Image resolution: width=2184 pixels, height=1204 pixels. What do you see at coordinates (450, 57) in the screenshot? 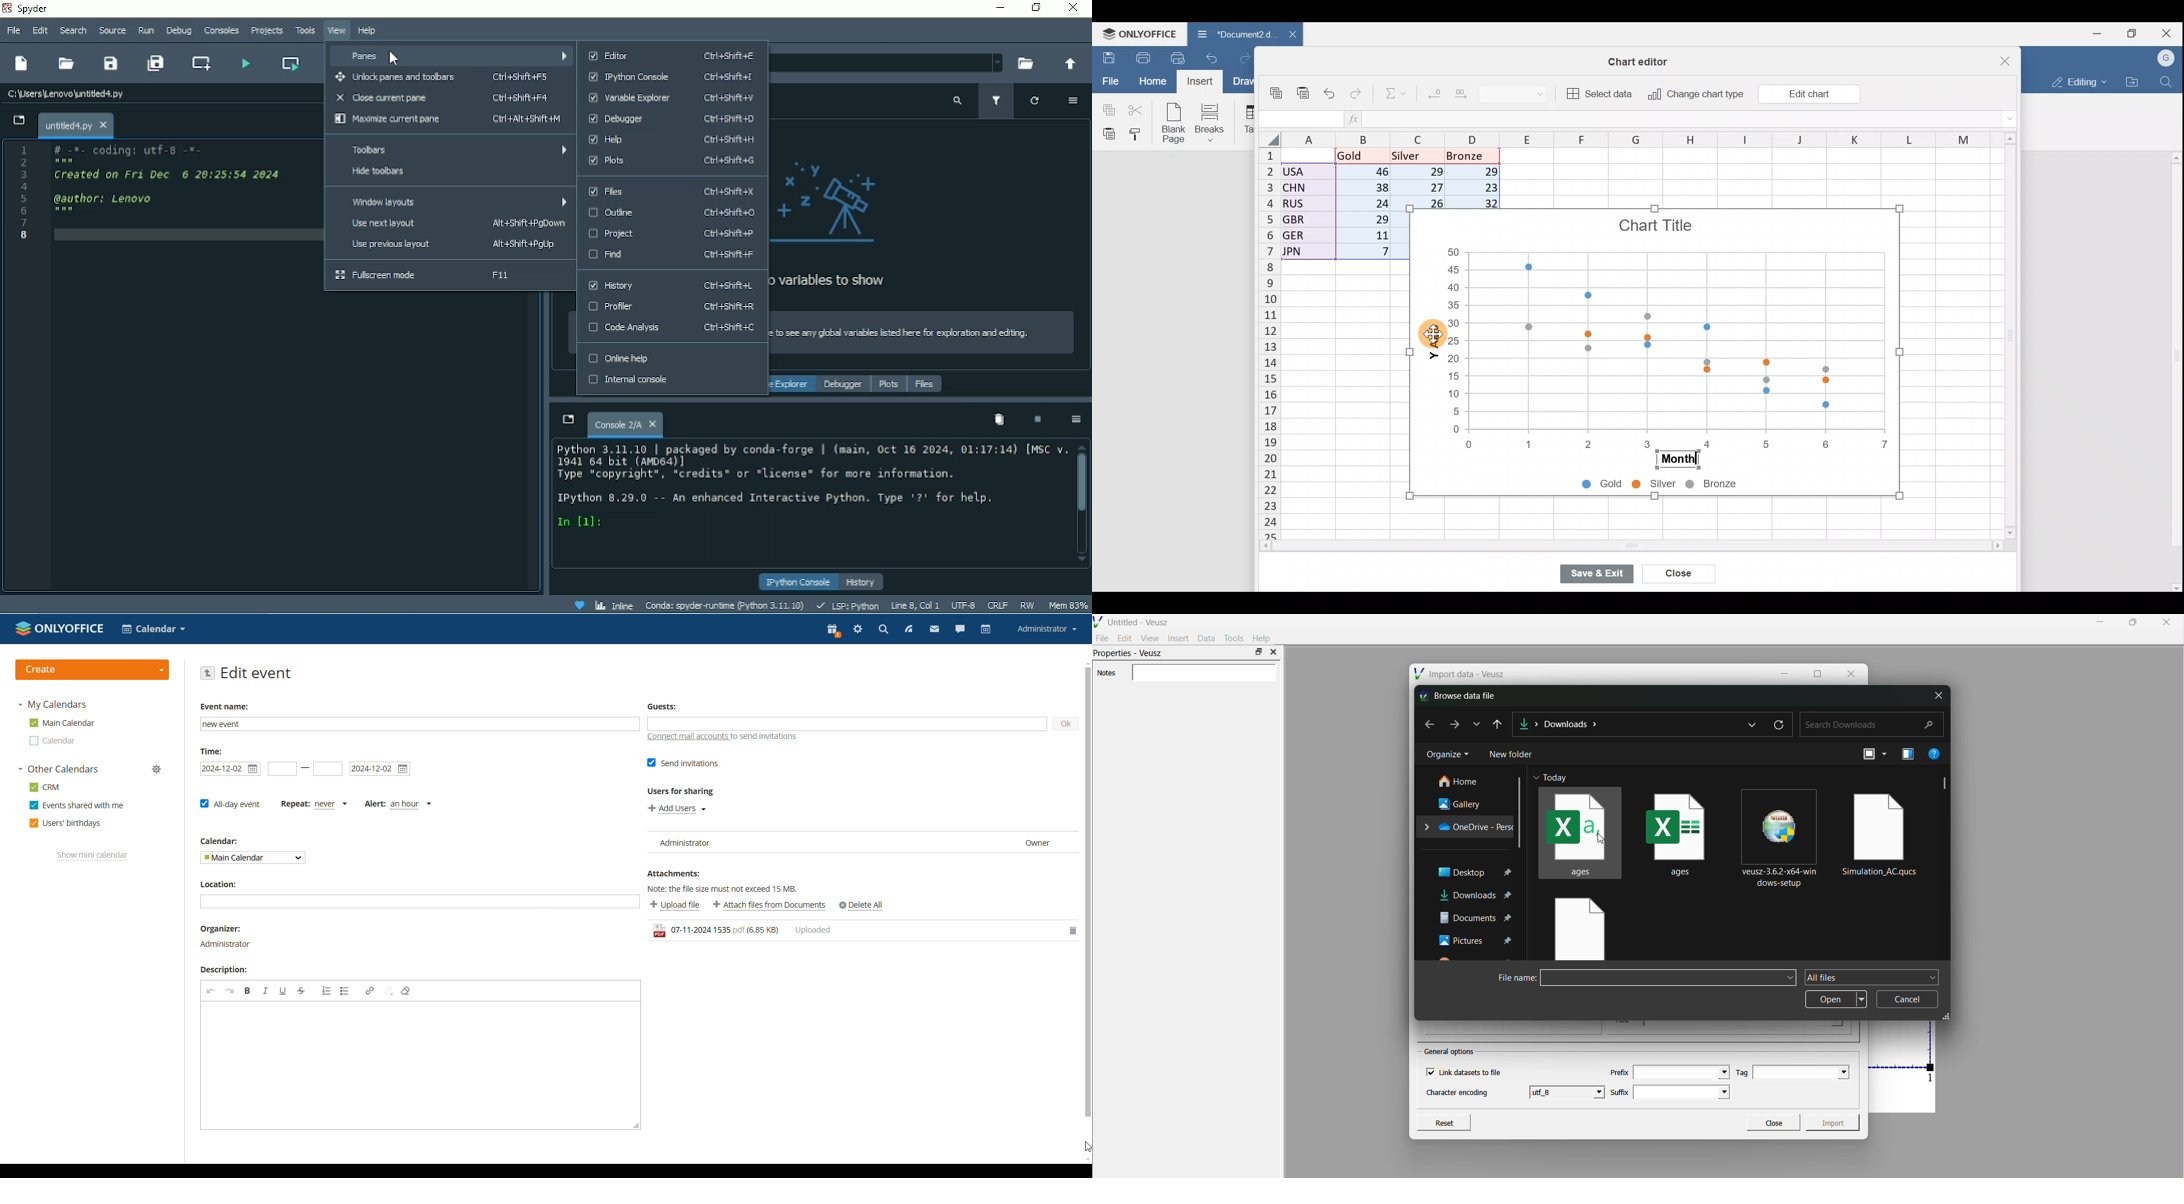
I see `Panes` at bounding box center [450, 57].